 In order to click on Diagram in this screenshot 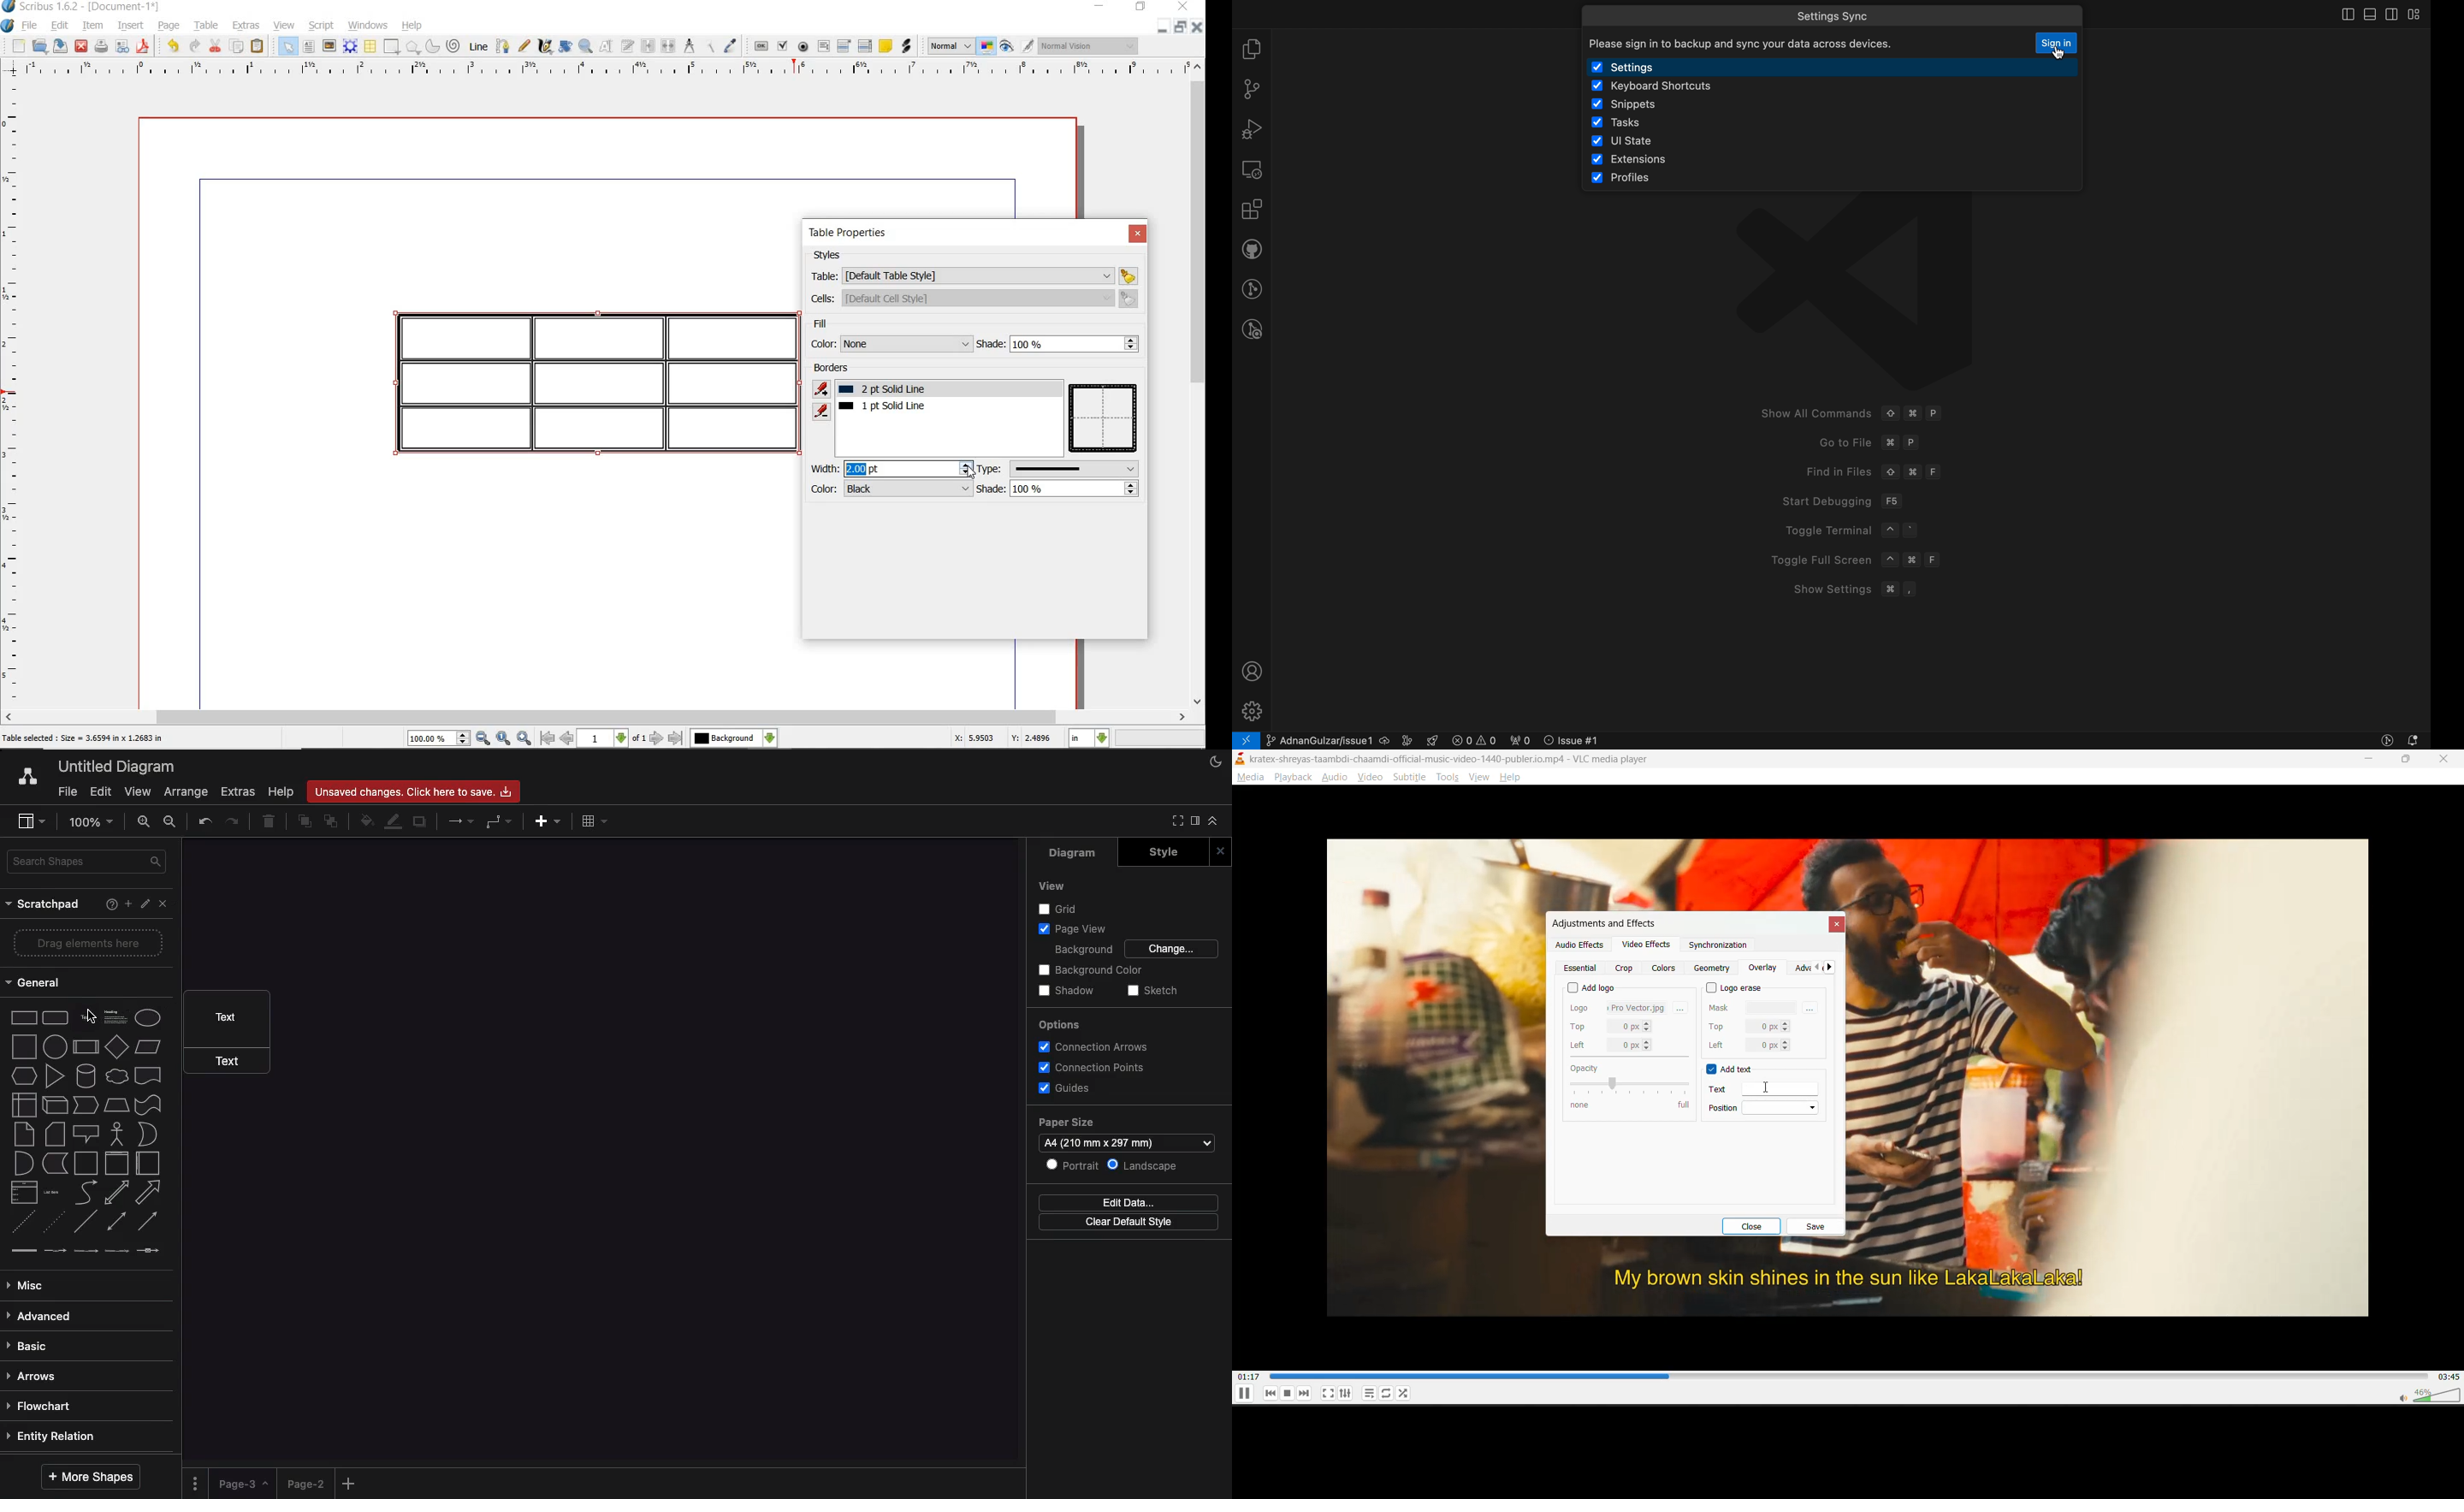, I will do `click(1066, 854)`.